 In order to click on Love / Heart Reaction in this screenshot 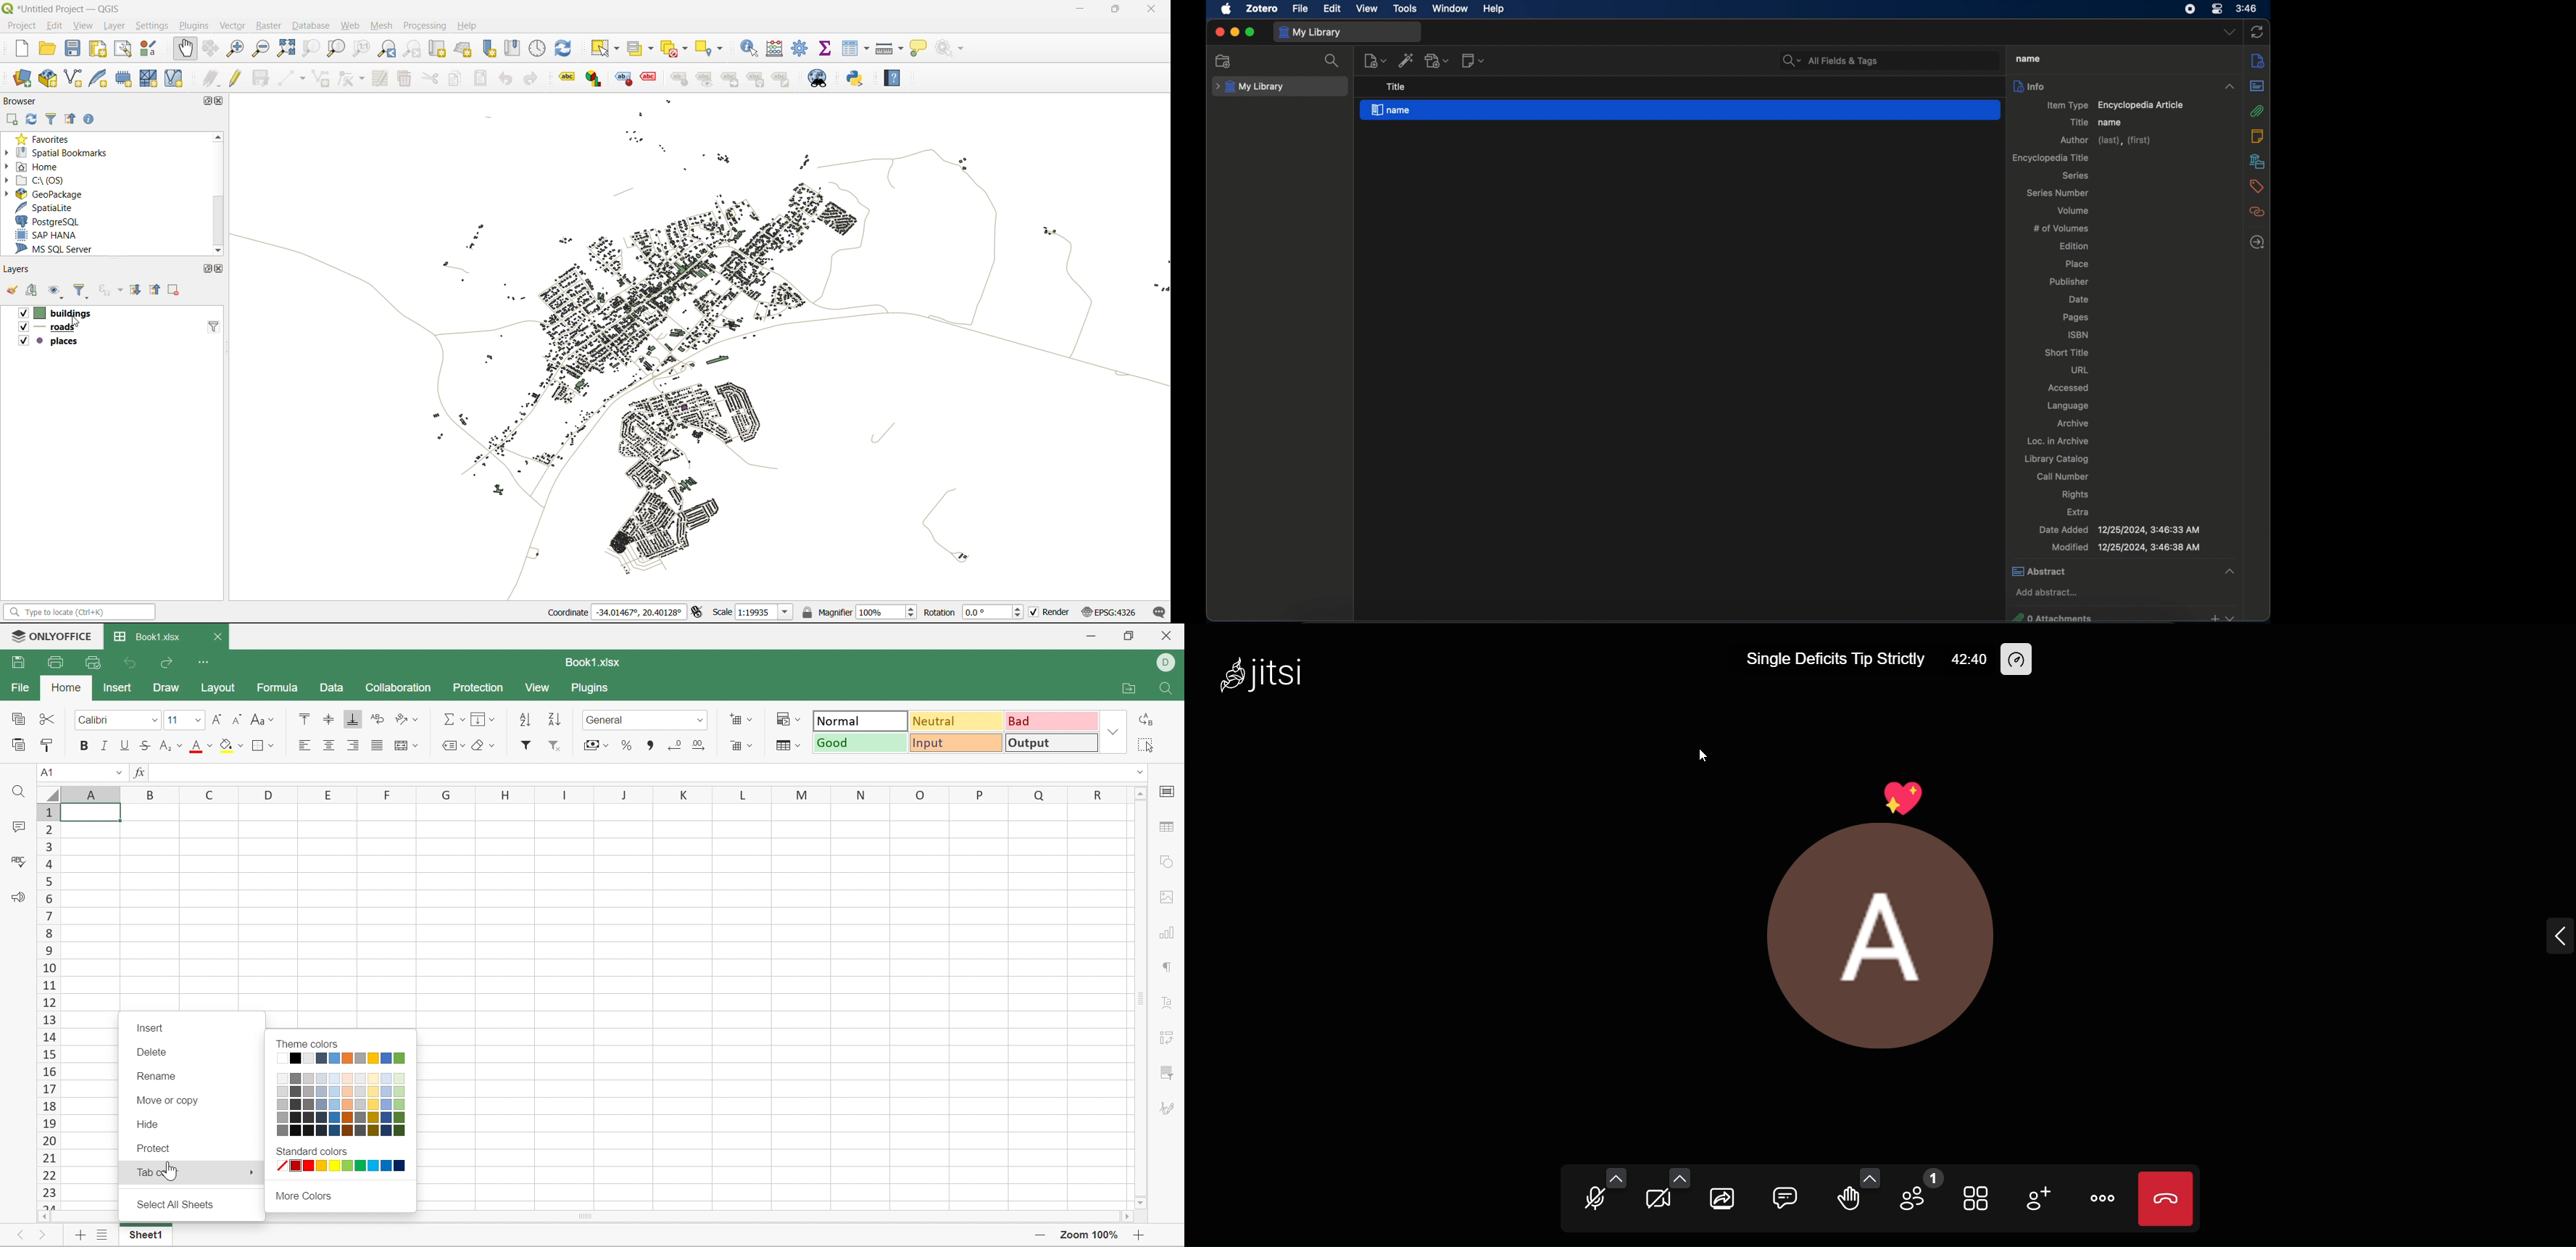, I will do `click(1910, 798)`.